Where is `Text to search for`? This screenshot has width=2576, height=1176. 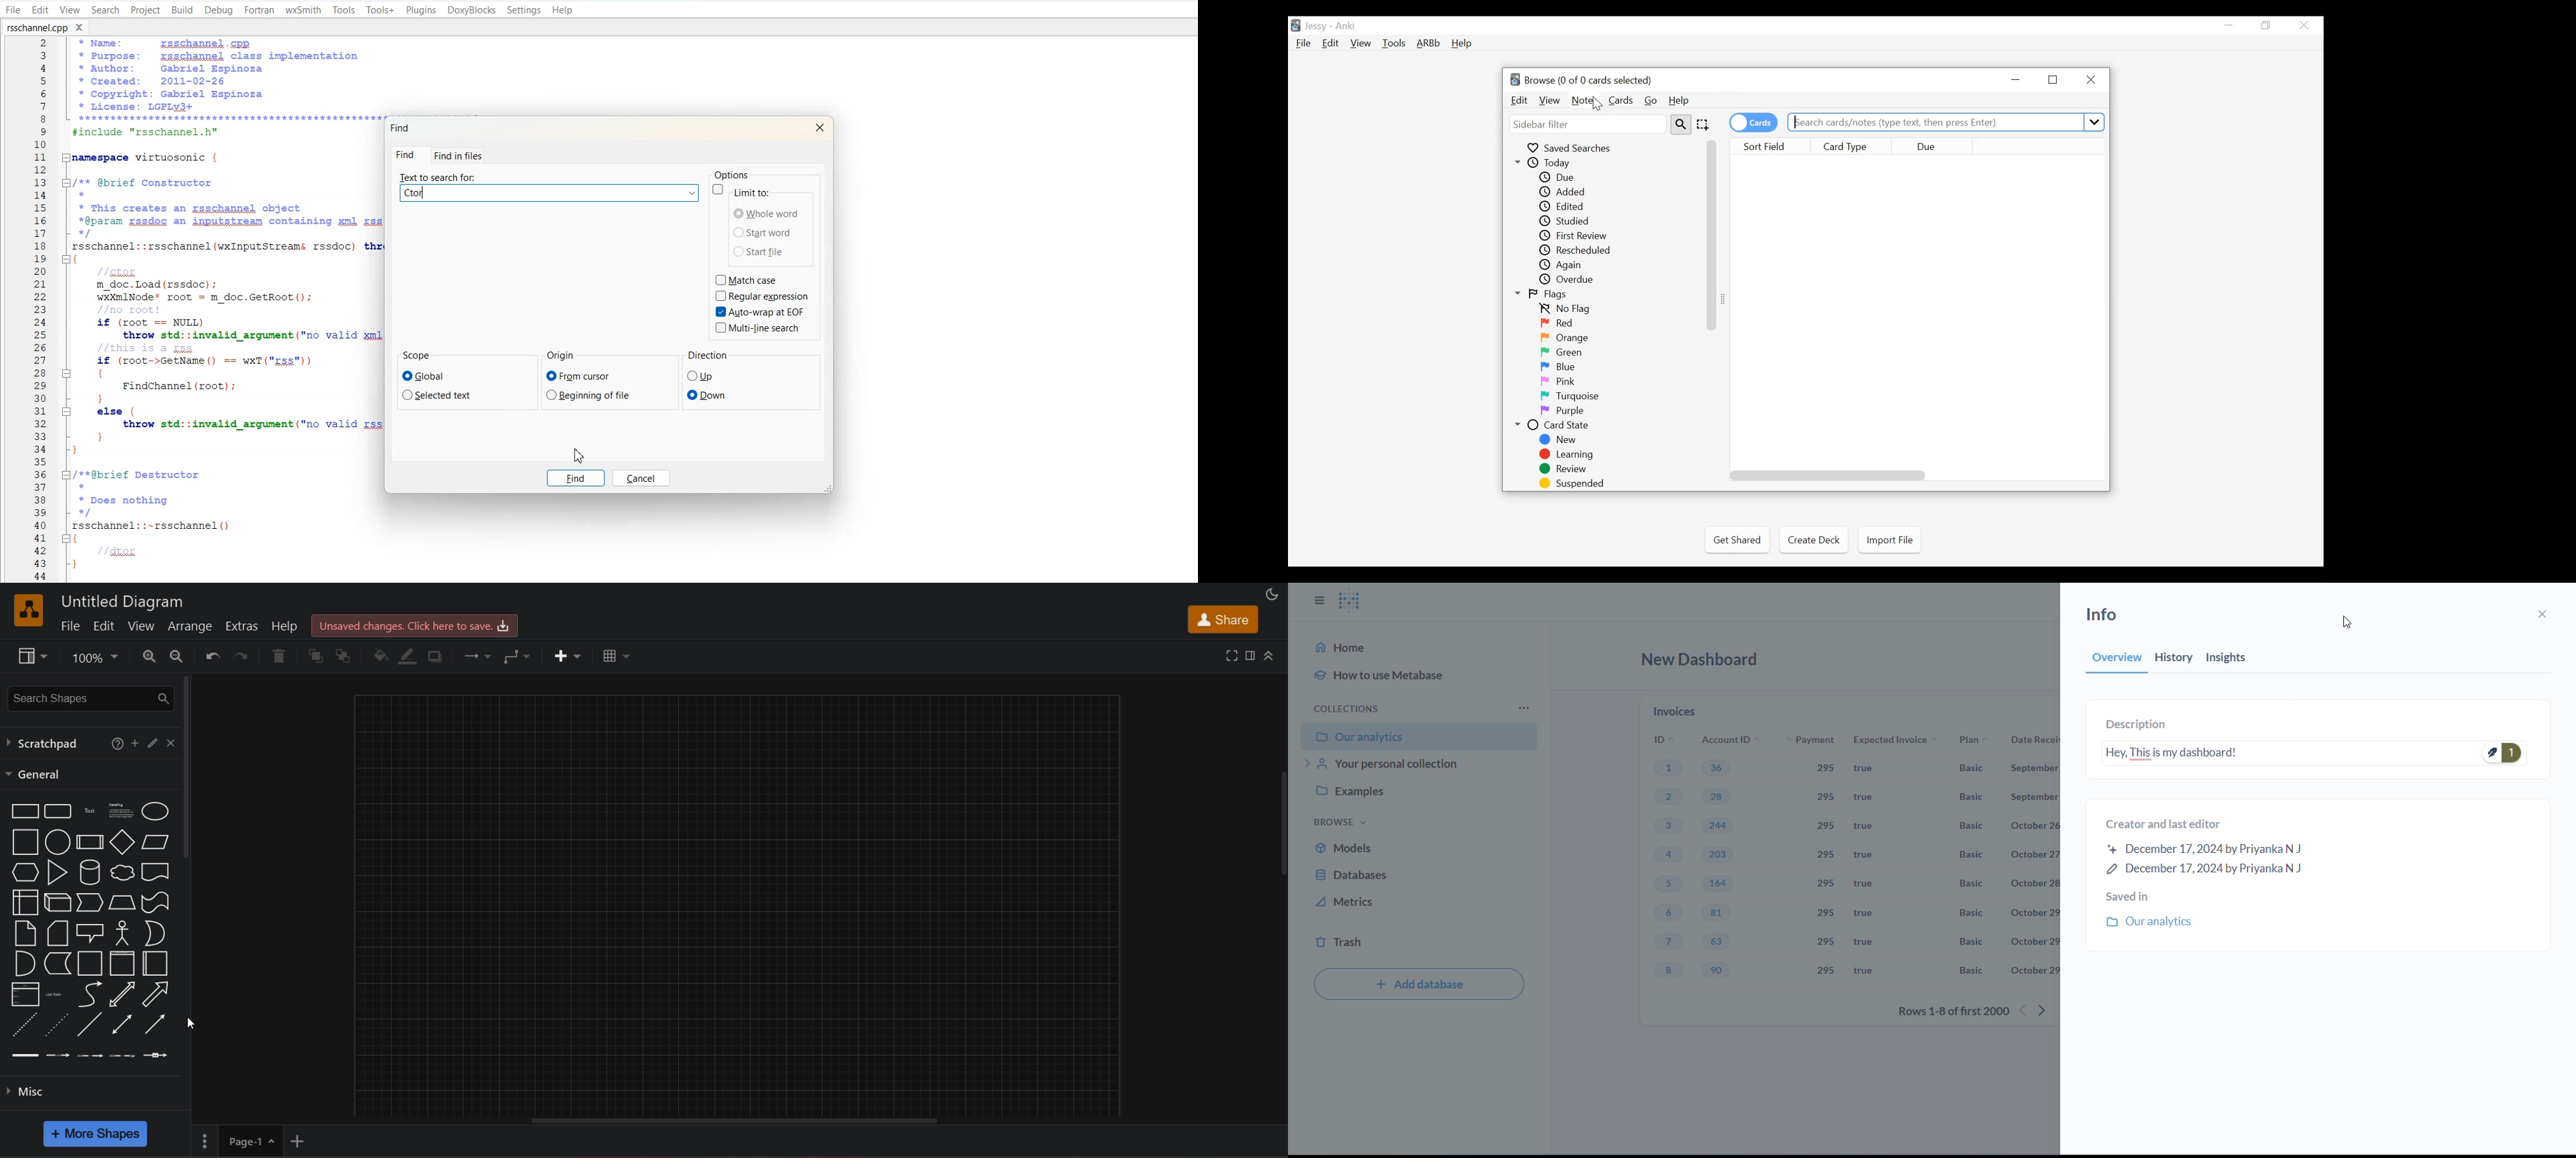 Text to search for is located at coordinates (538, 176).